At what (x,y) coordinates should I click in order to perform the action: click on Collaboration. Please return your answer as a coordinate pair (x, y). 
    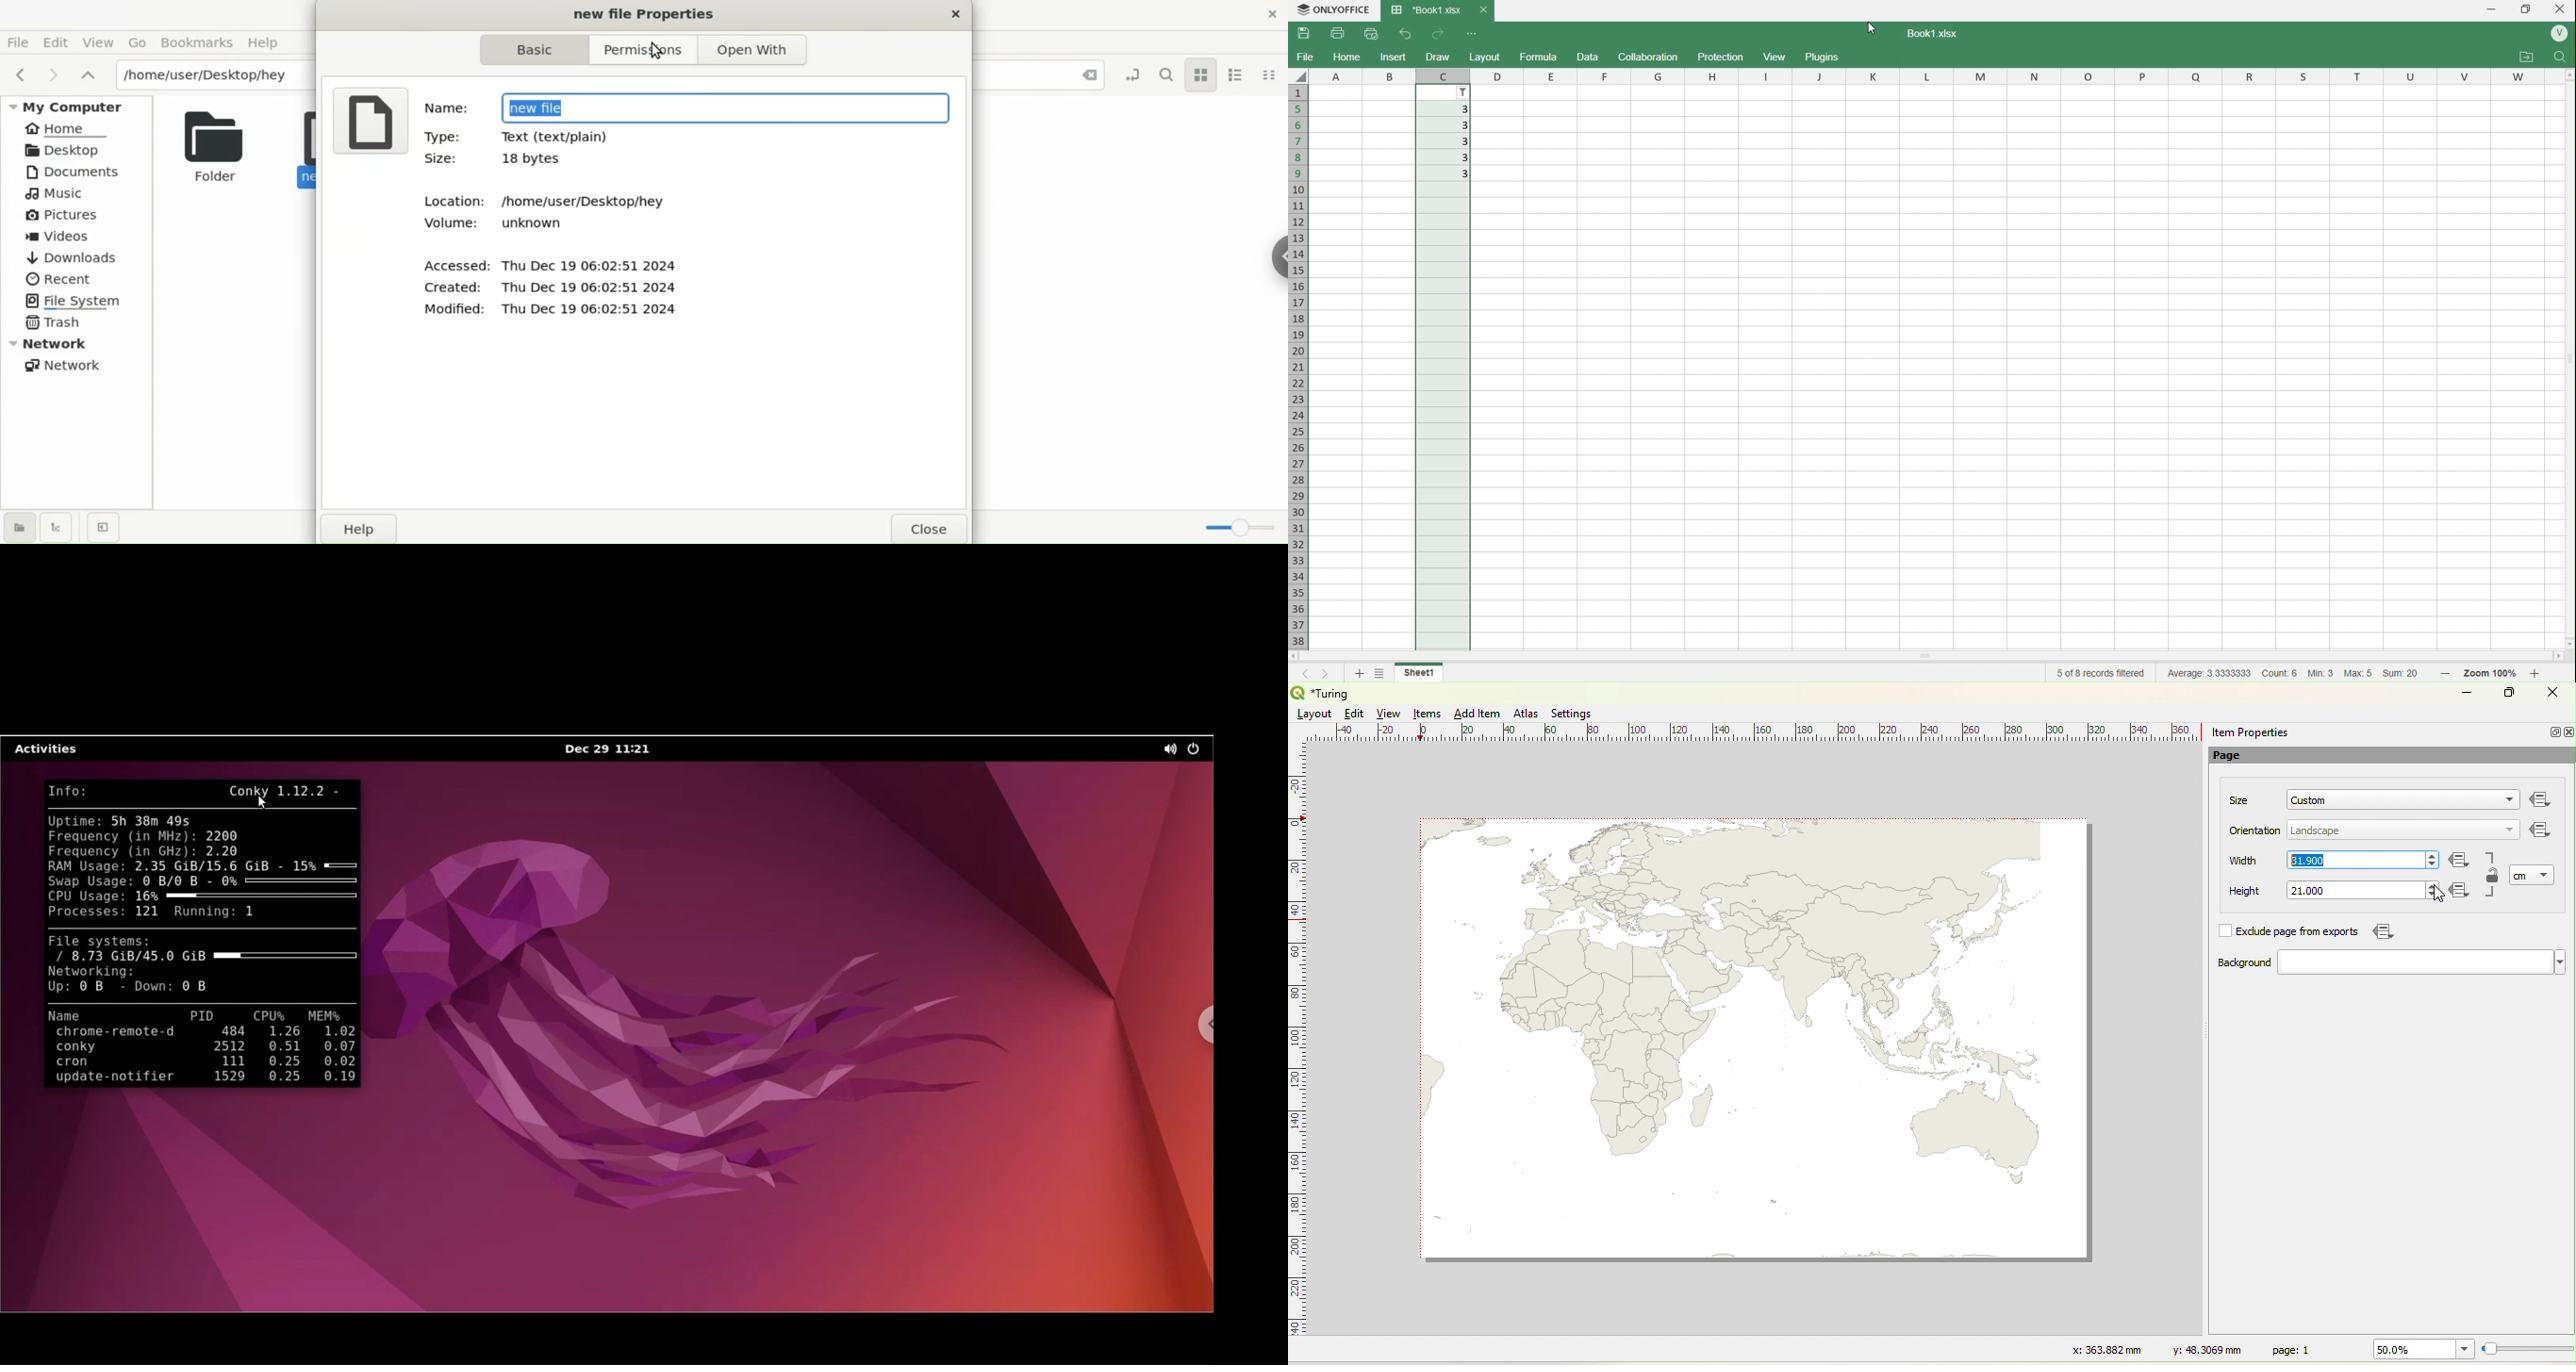
    Looking at the image, I should click on (1649, 56).